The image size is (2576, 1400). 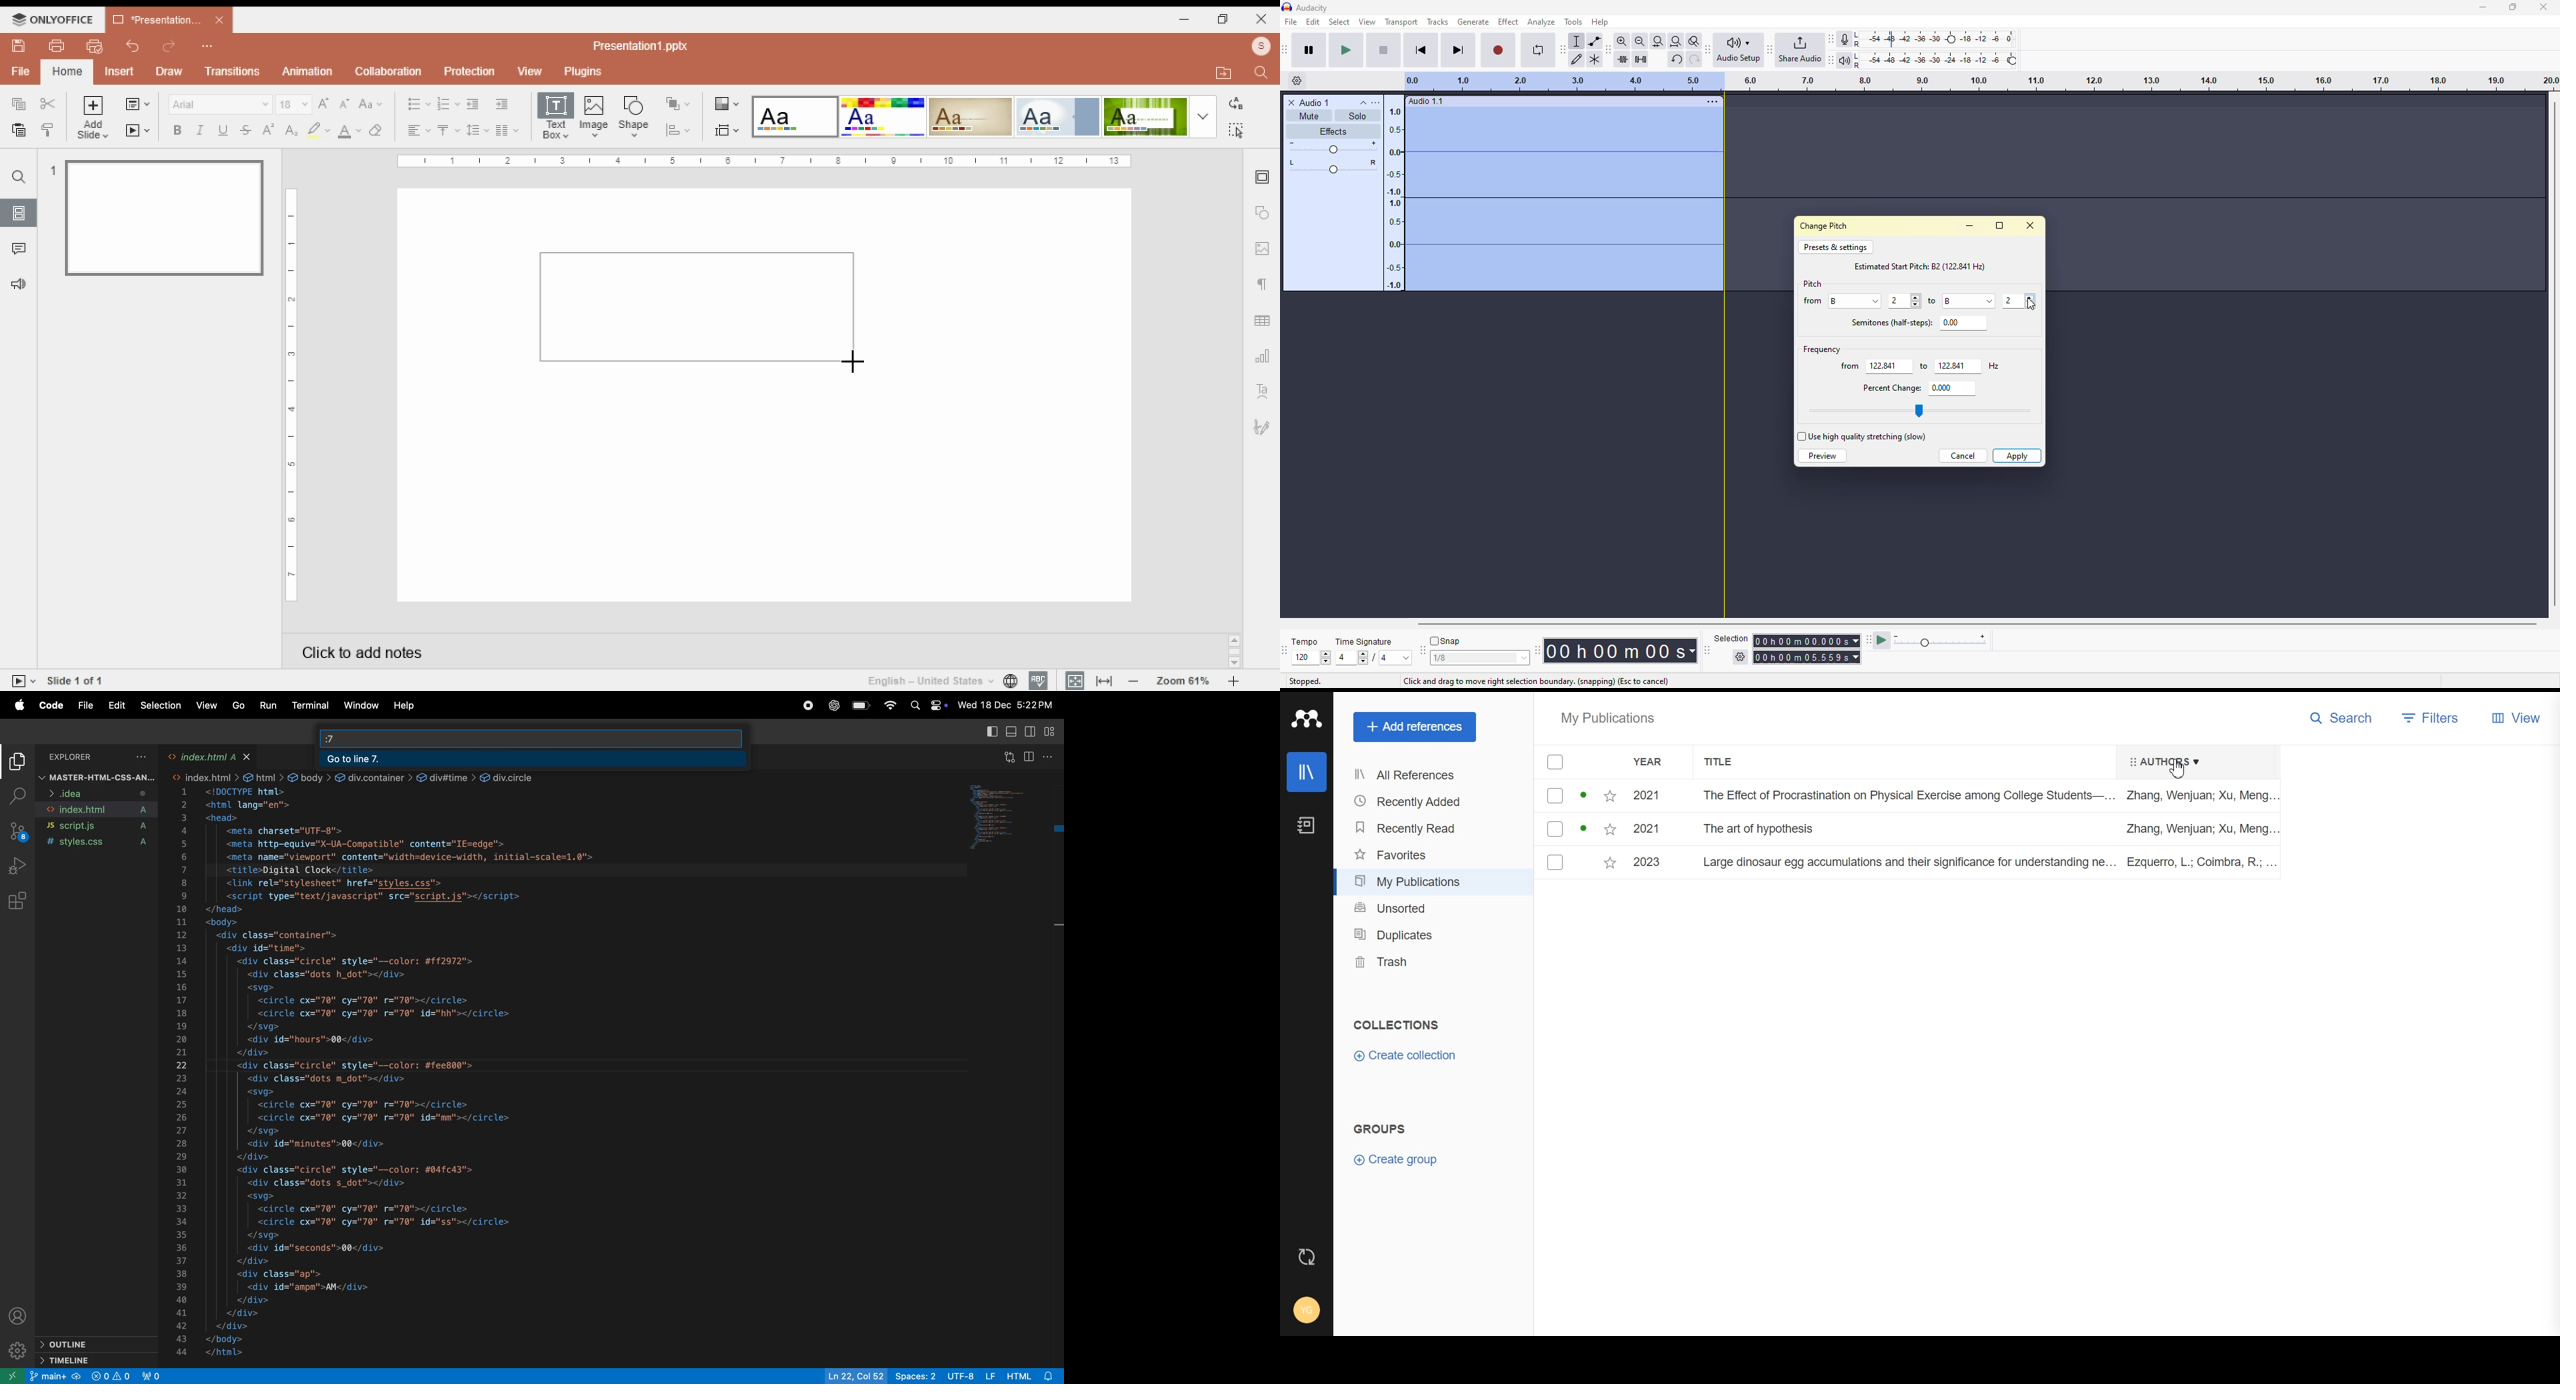 What do you see at coordinates (76, 680) in the screenshot?
I see `Slide 1 of 1` at bounding box center [76, 680].